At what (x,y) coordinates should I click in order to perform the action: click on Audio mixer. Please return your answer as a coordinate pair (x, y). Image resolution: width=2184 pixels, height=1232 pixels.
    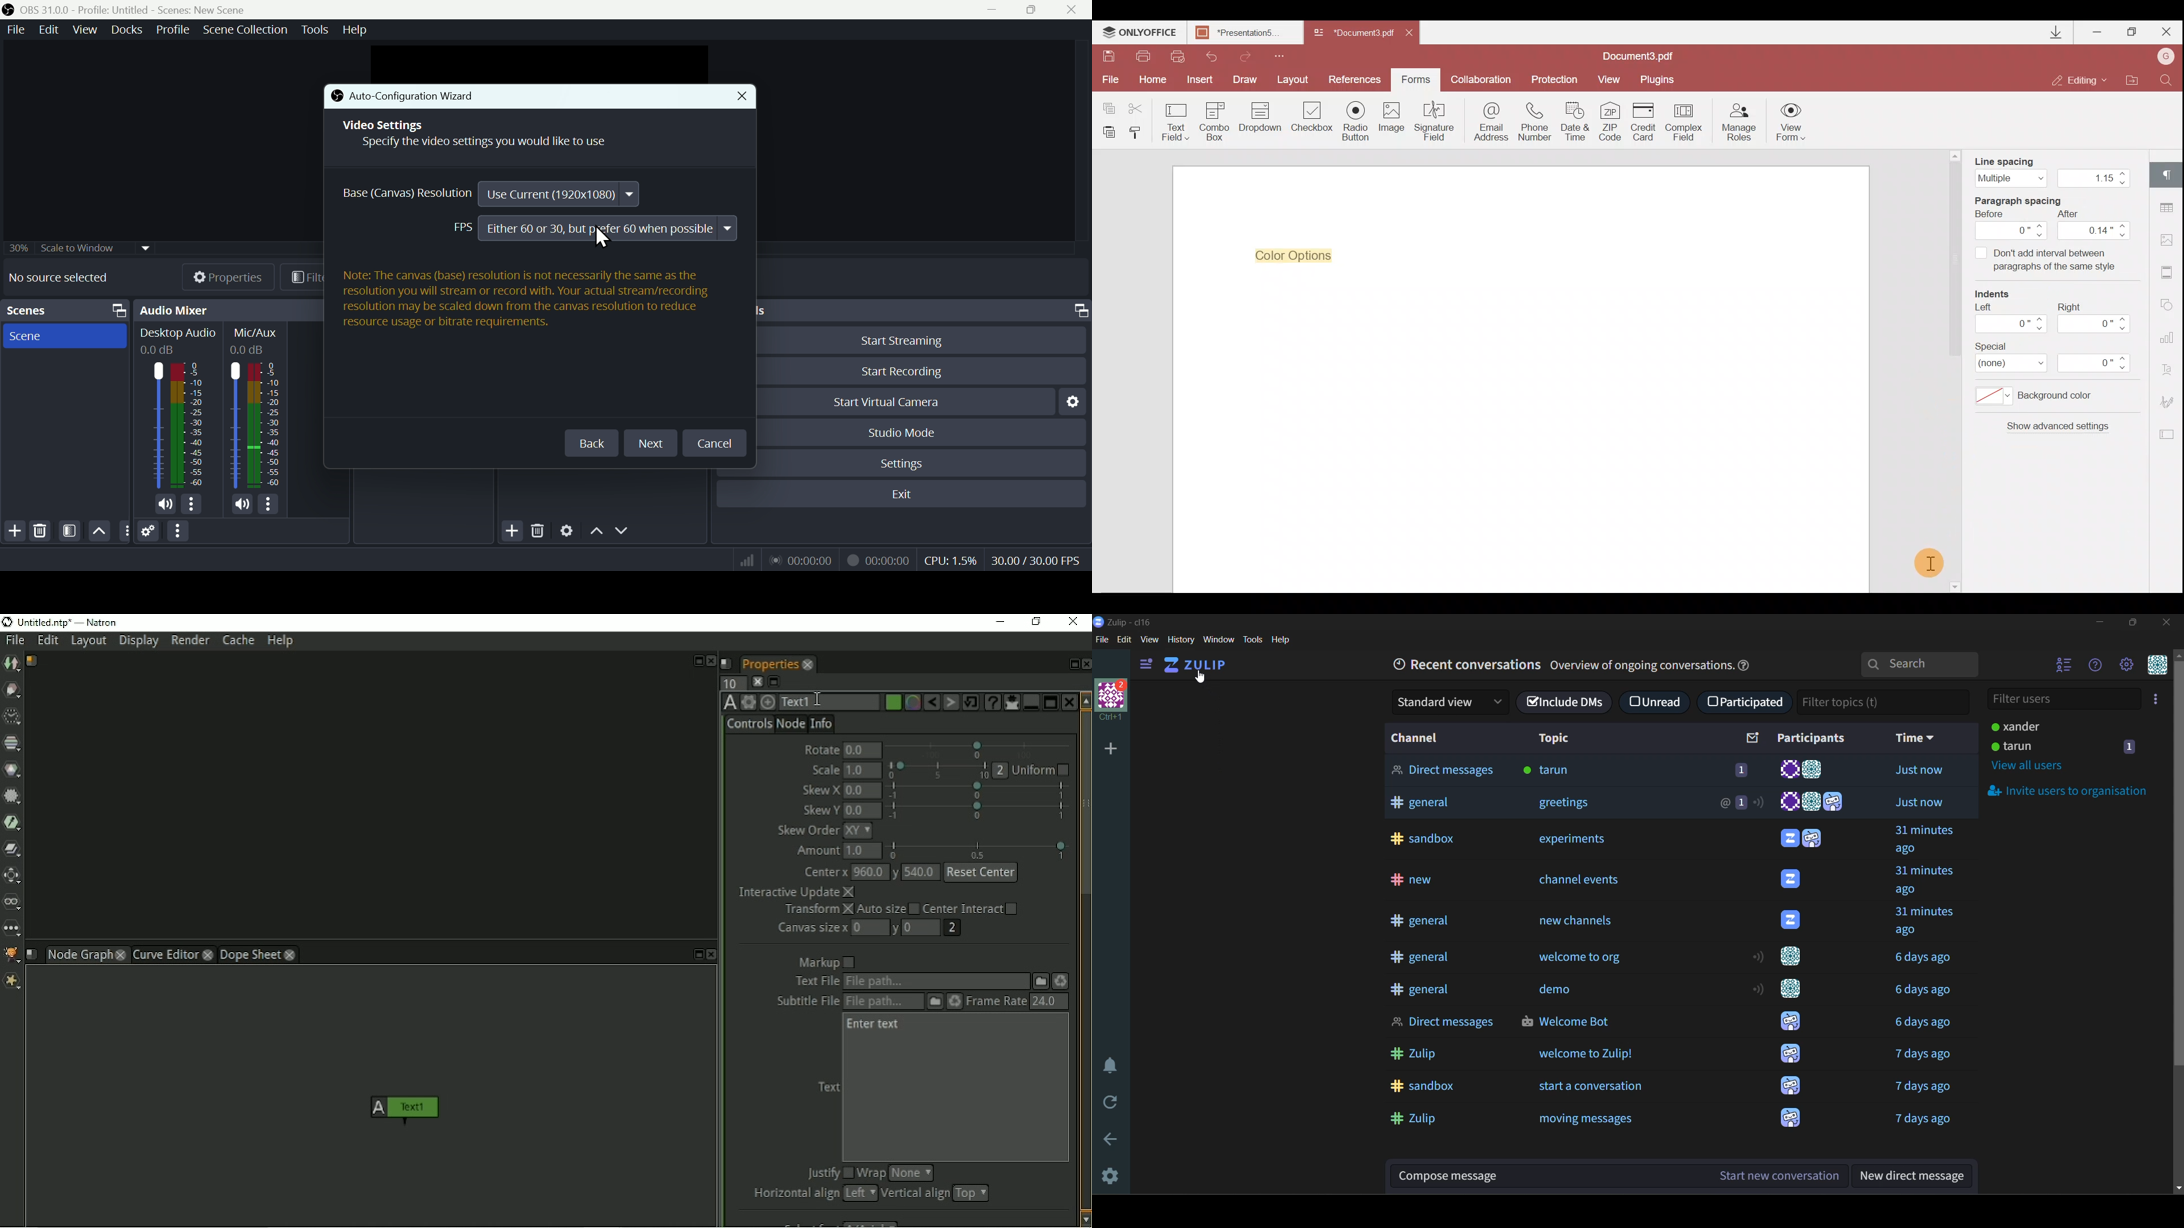
    Looking at the image, I should click on (178, 410).